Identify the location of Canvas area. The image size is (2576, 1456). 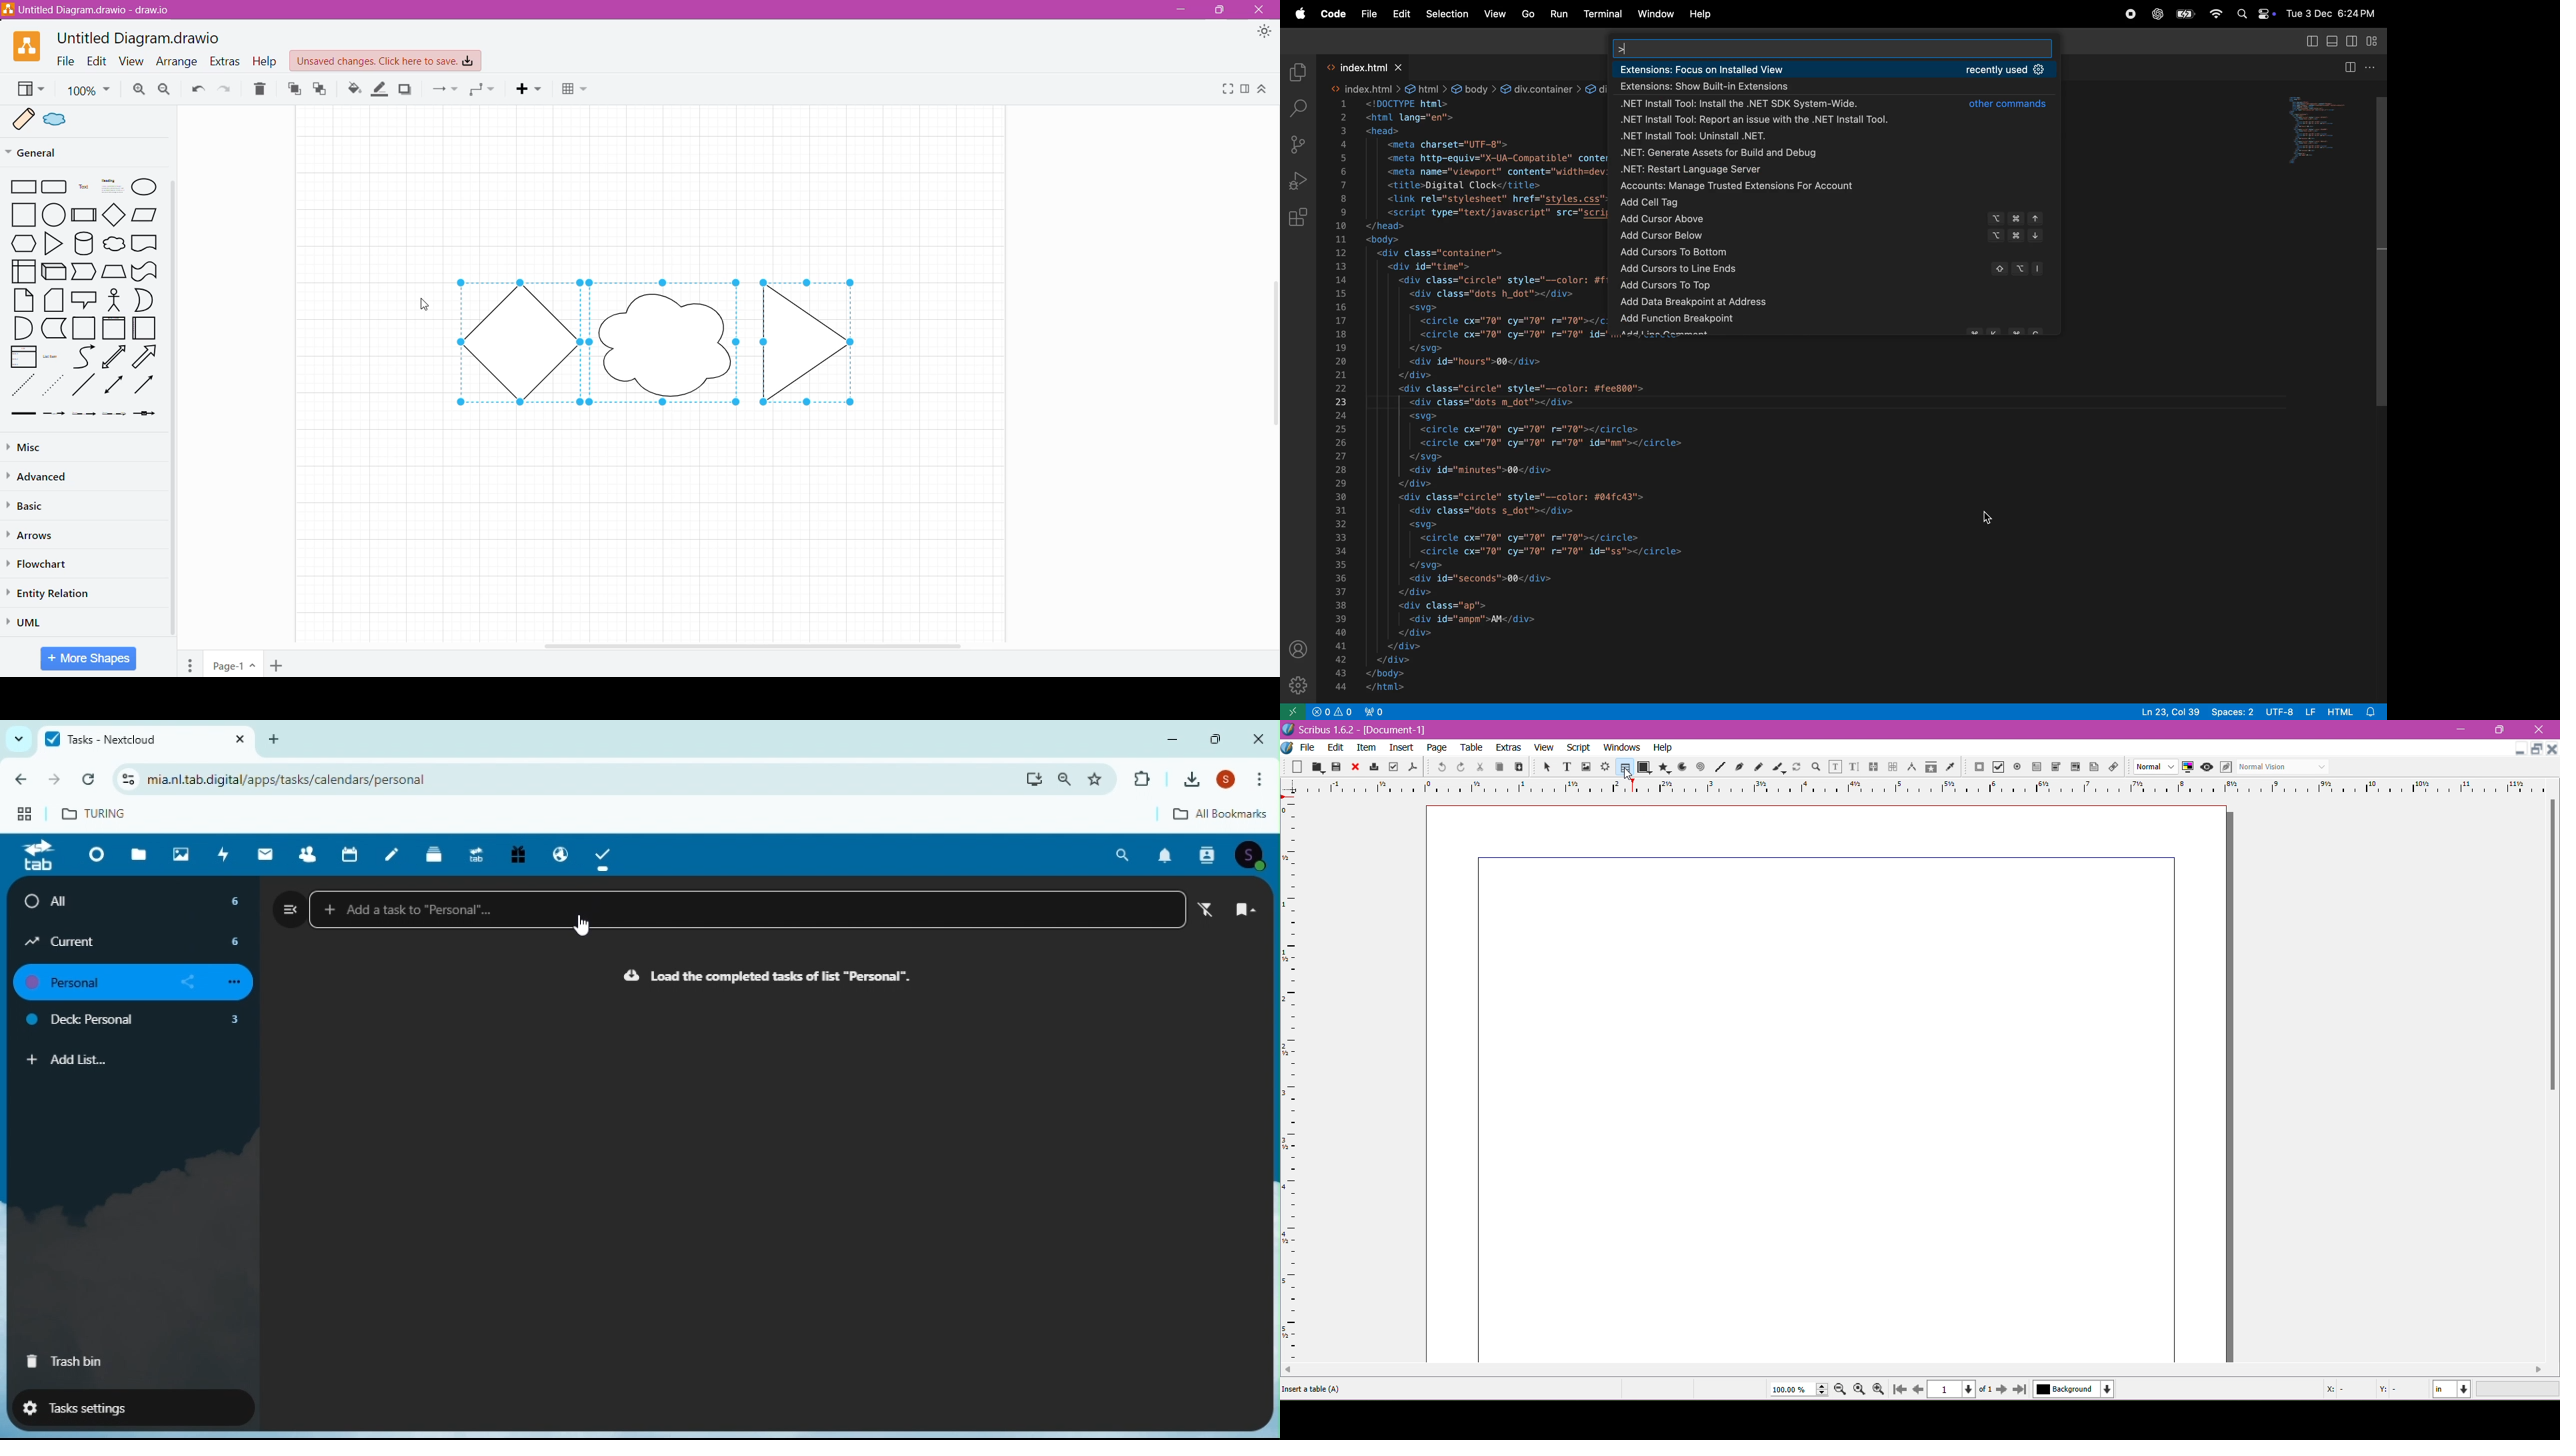
(655, 188).